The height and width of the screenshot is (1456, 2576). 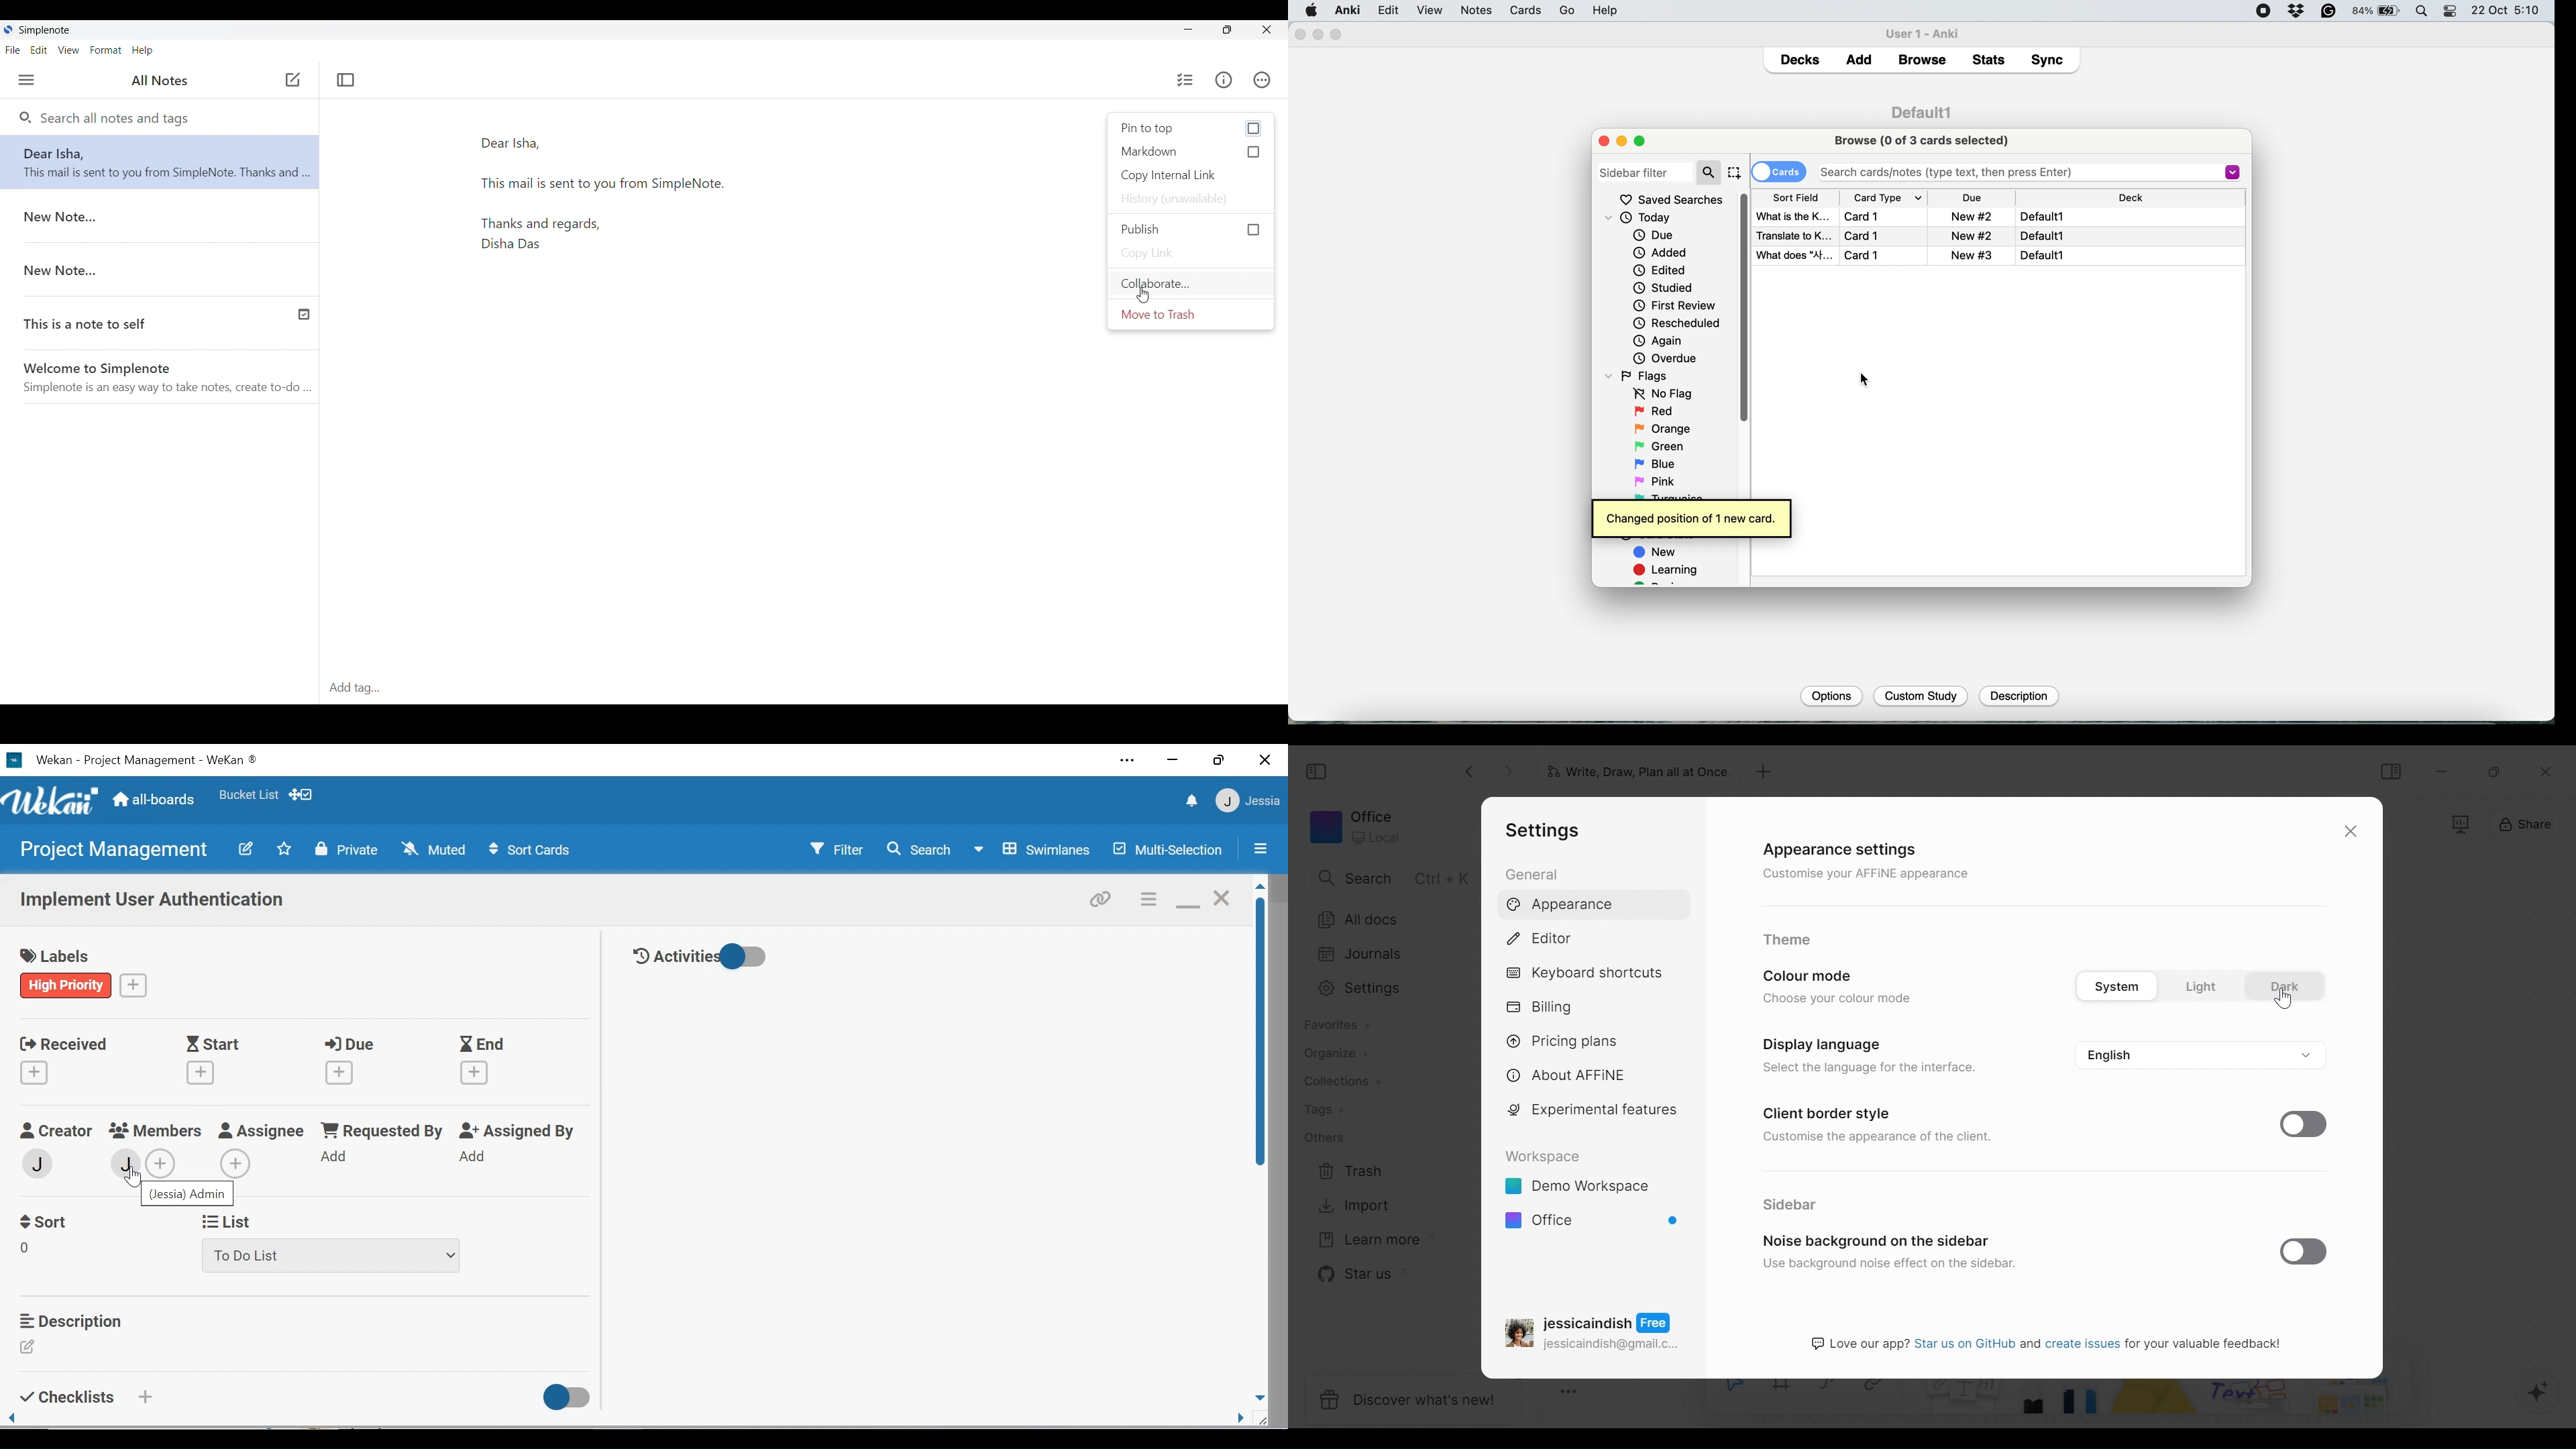 I want to click on minimise, so click(x=1622, y=141).